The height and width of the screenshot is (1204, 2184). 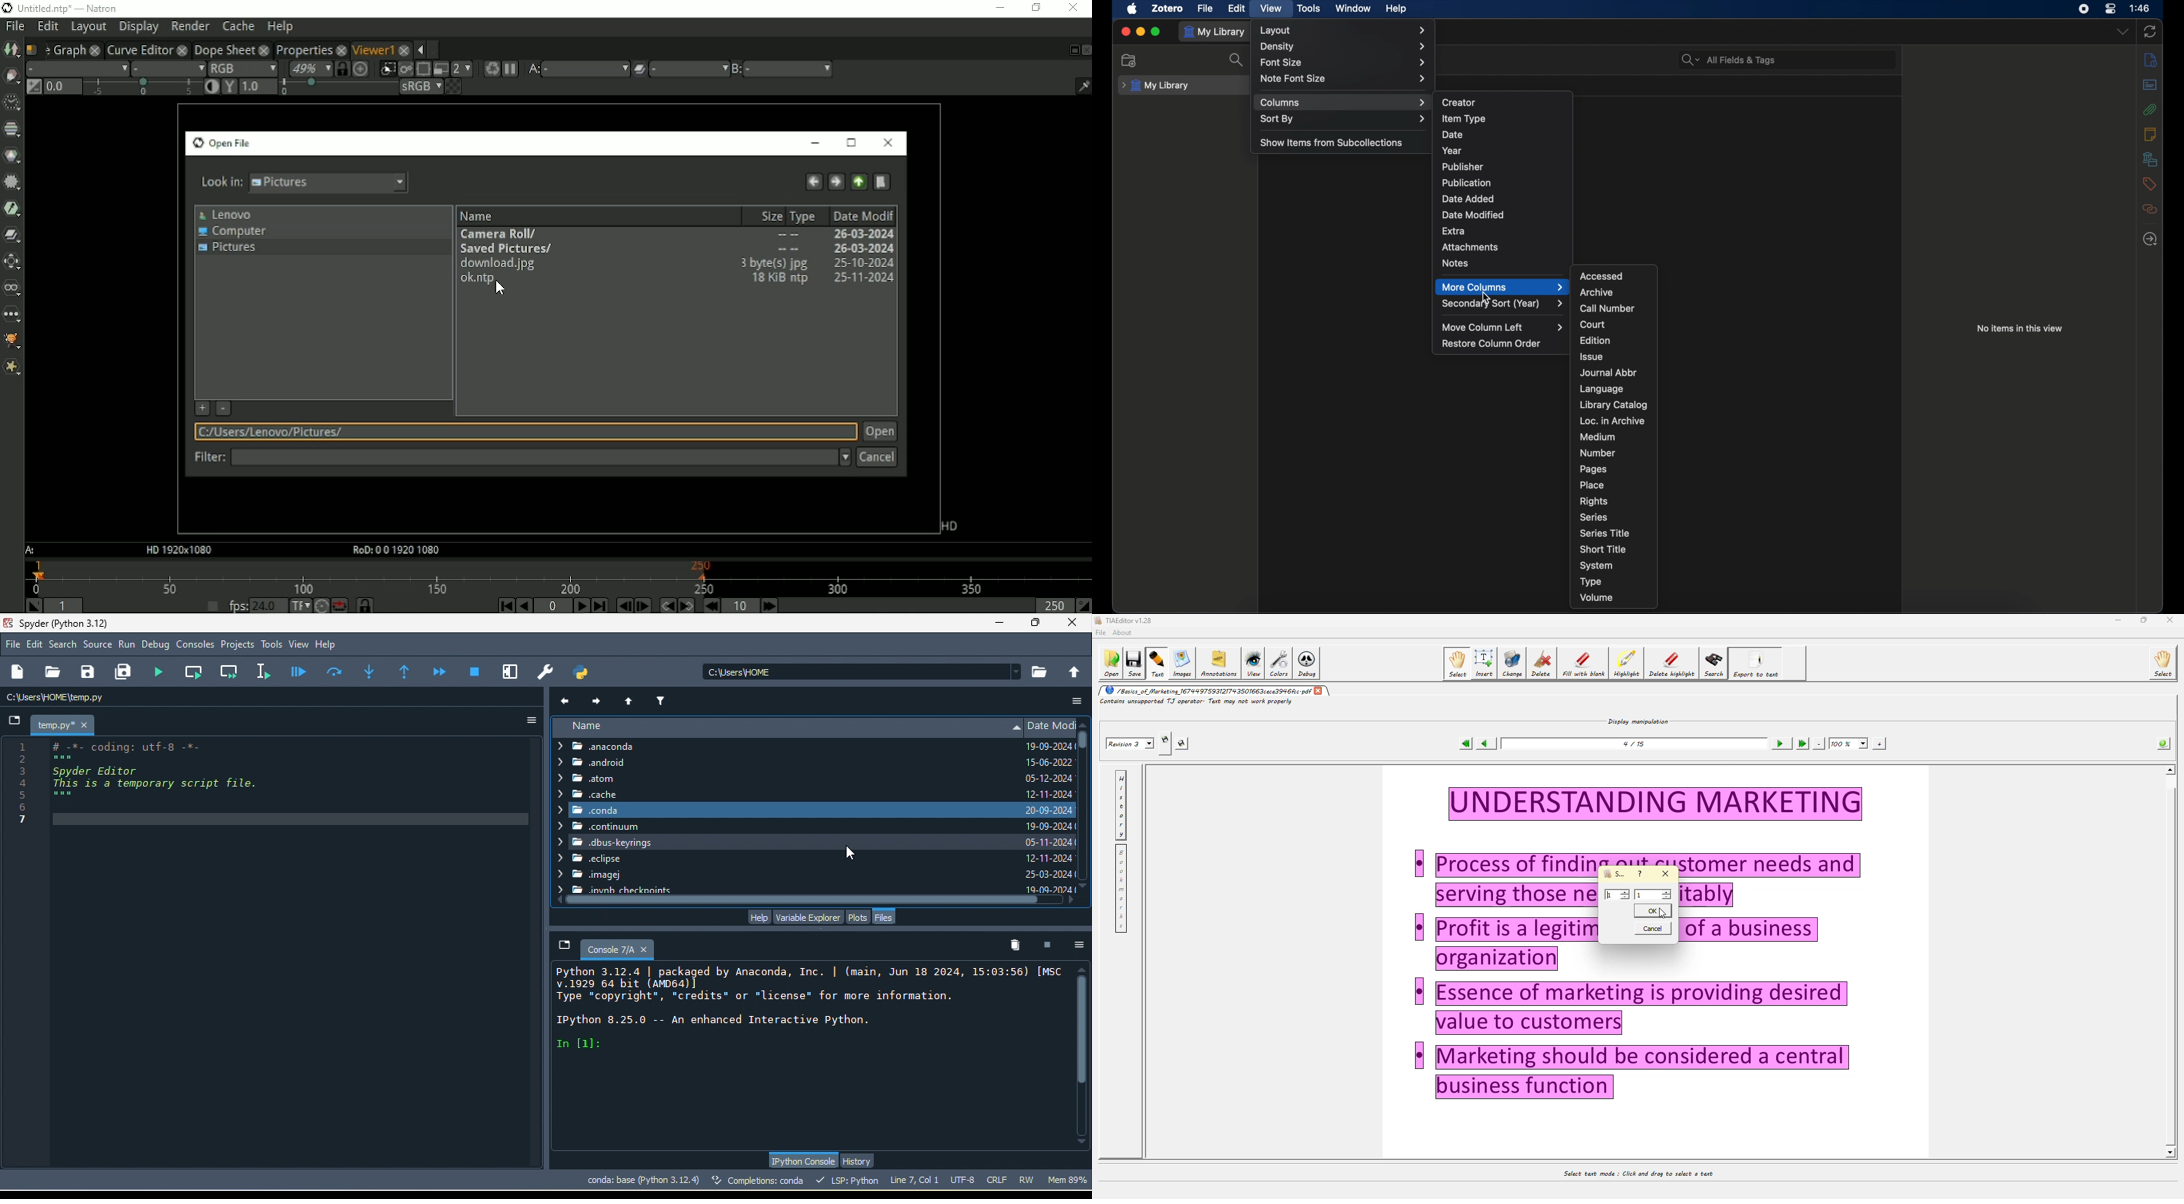 What do you see at coordinates (602, 763) in the screenshot?
I see `android` at bounding box center [602, 763].